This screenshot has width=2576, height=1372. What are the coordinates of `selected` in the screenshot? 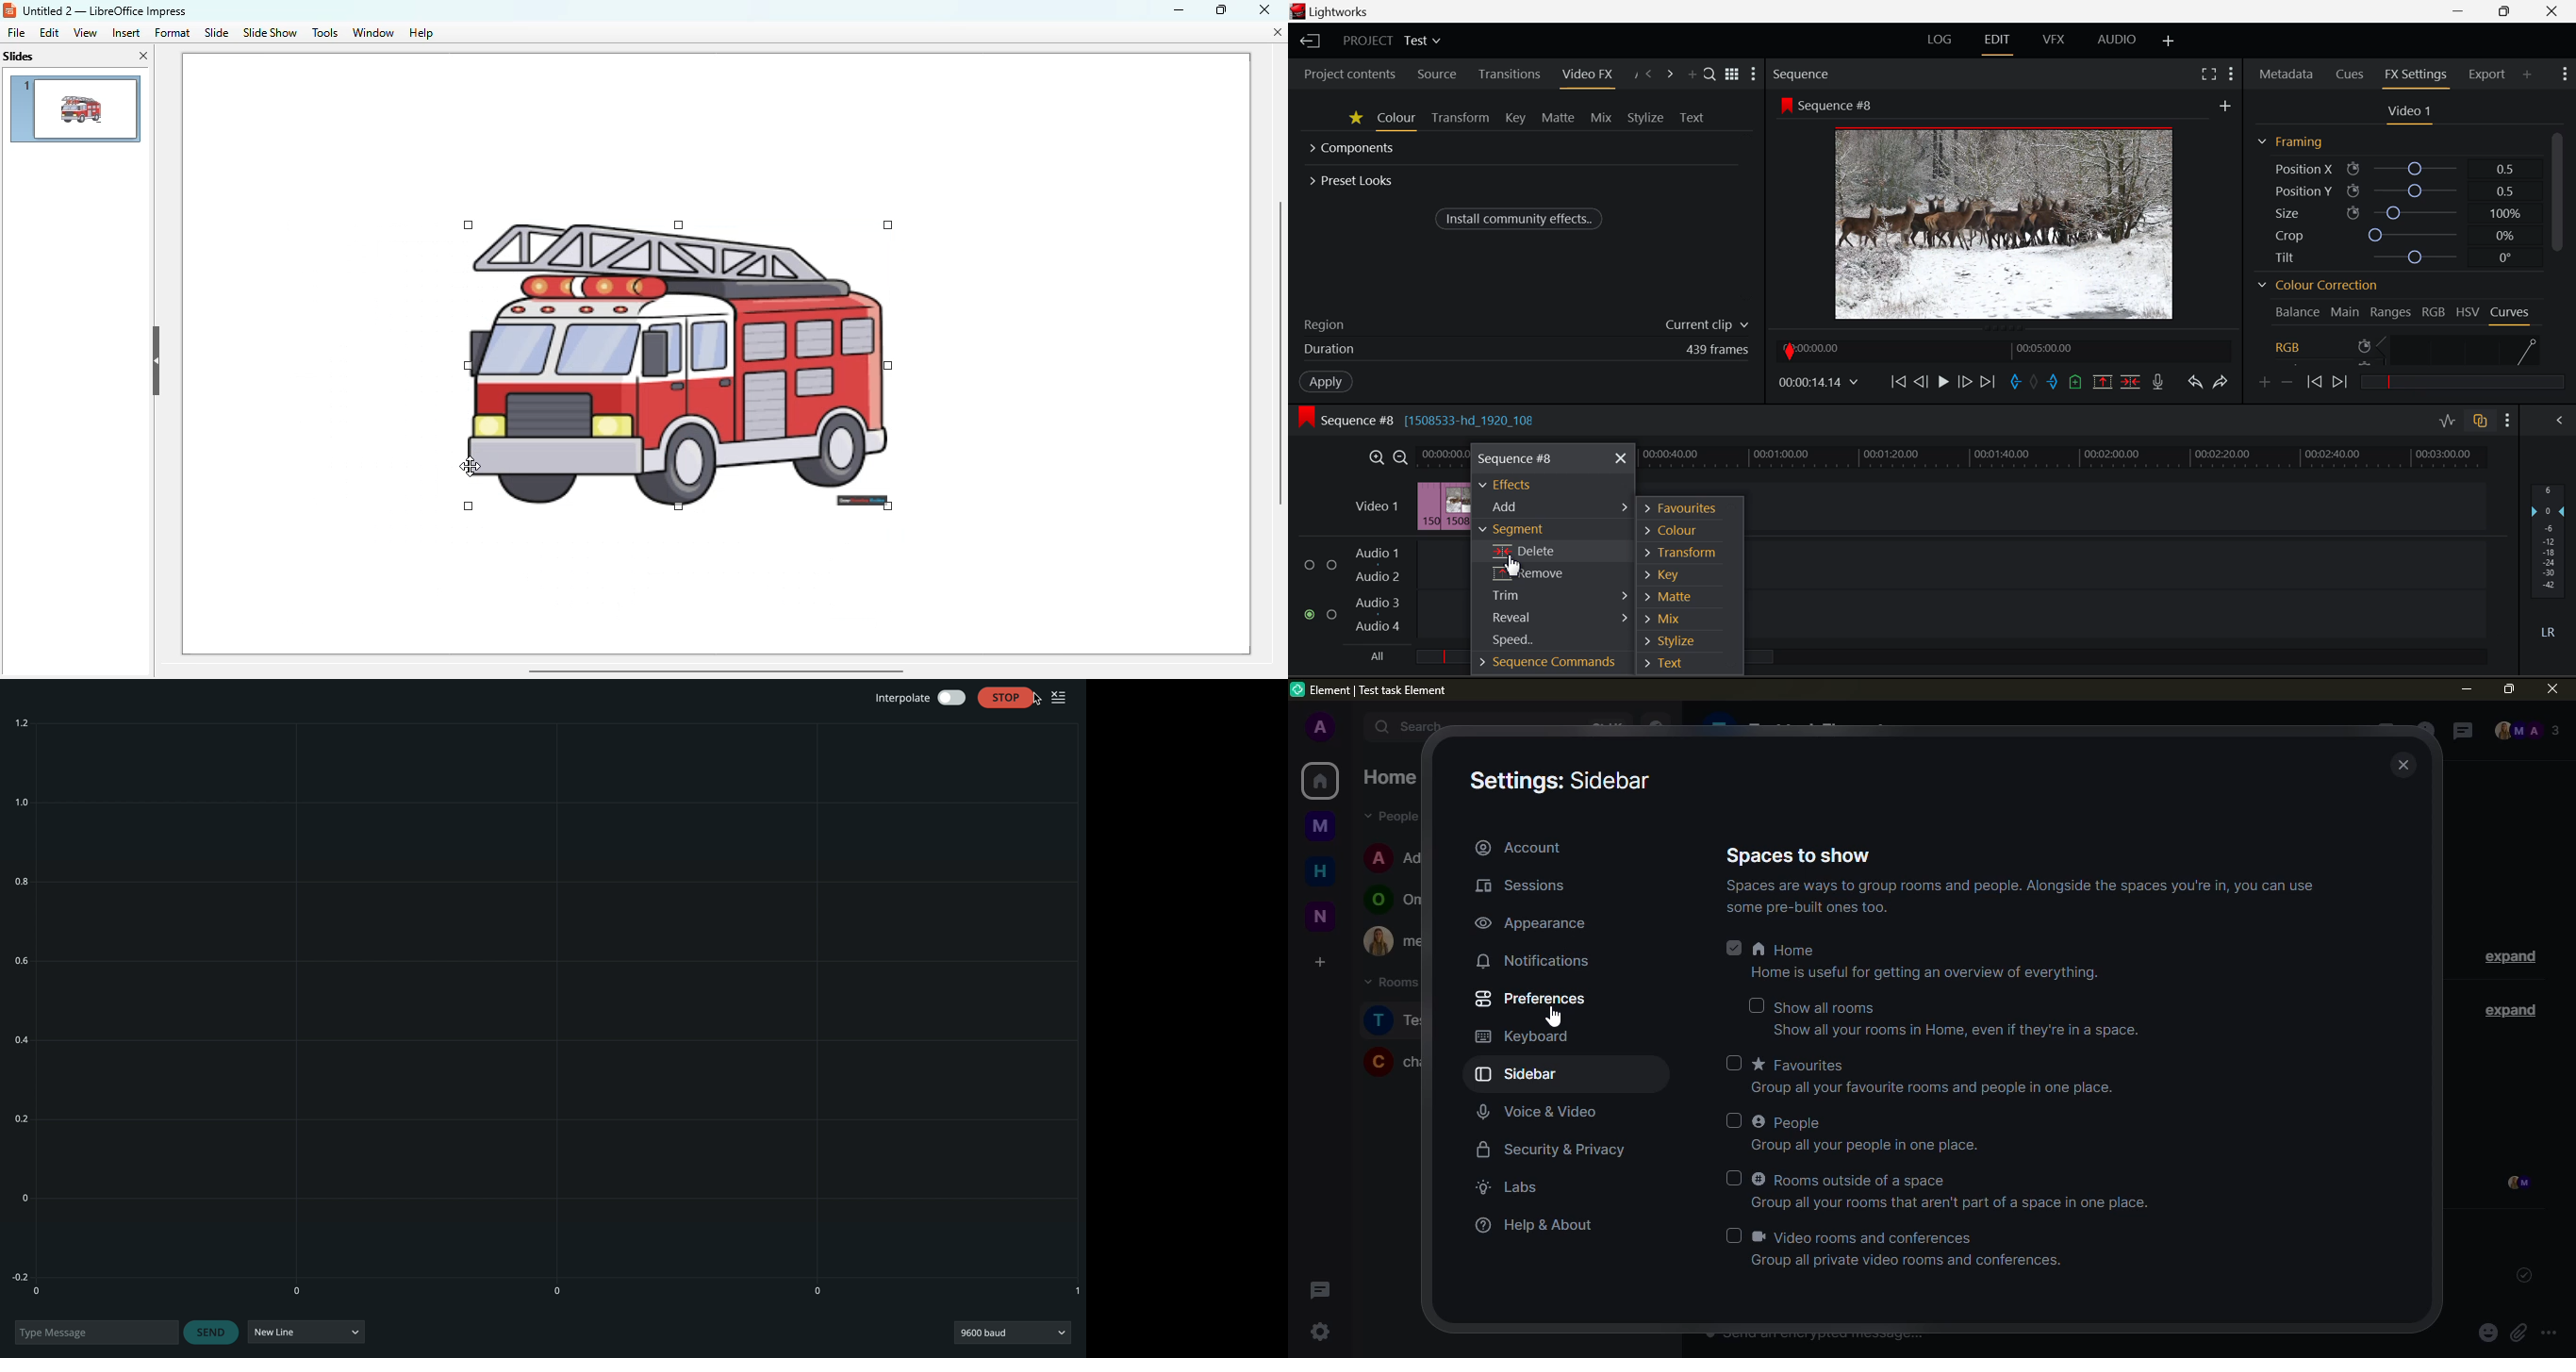 It's located at (1732, 949).